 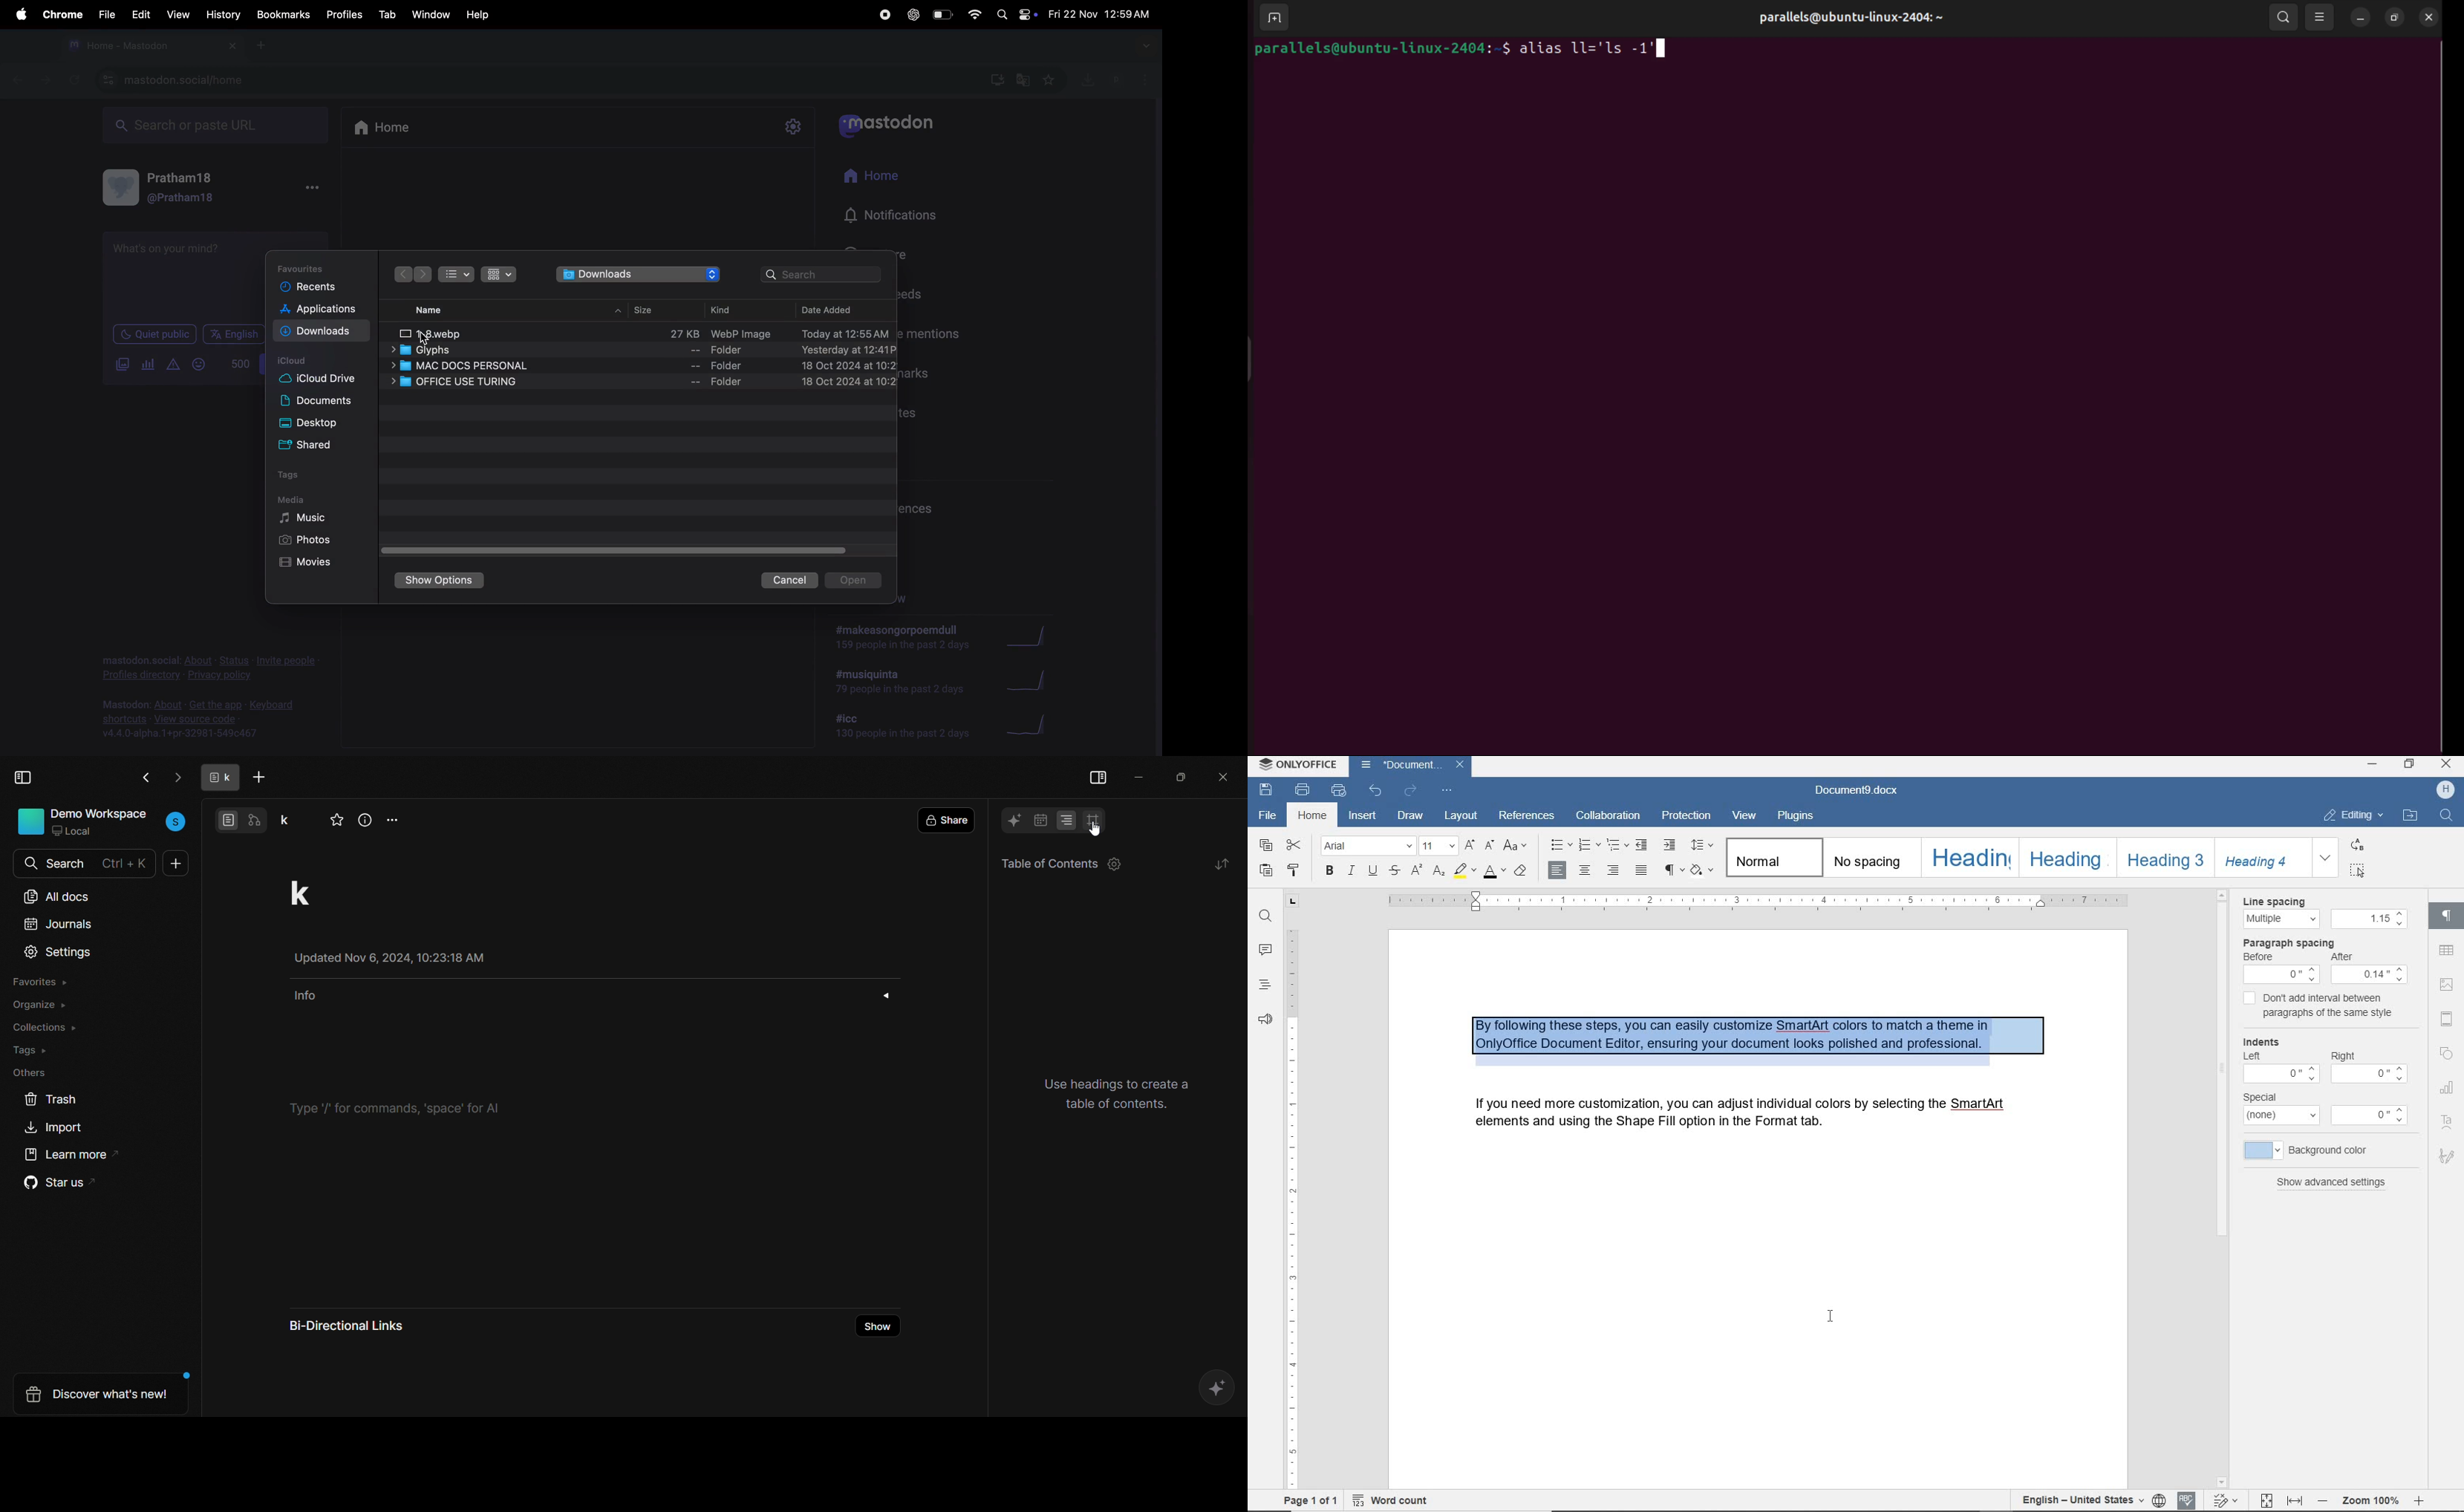 I want to click on clear style, so click(x=1521, y=872).